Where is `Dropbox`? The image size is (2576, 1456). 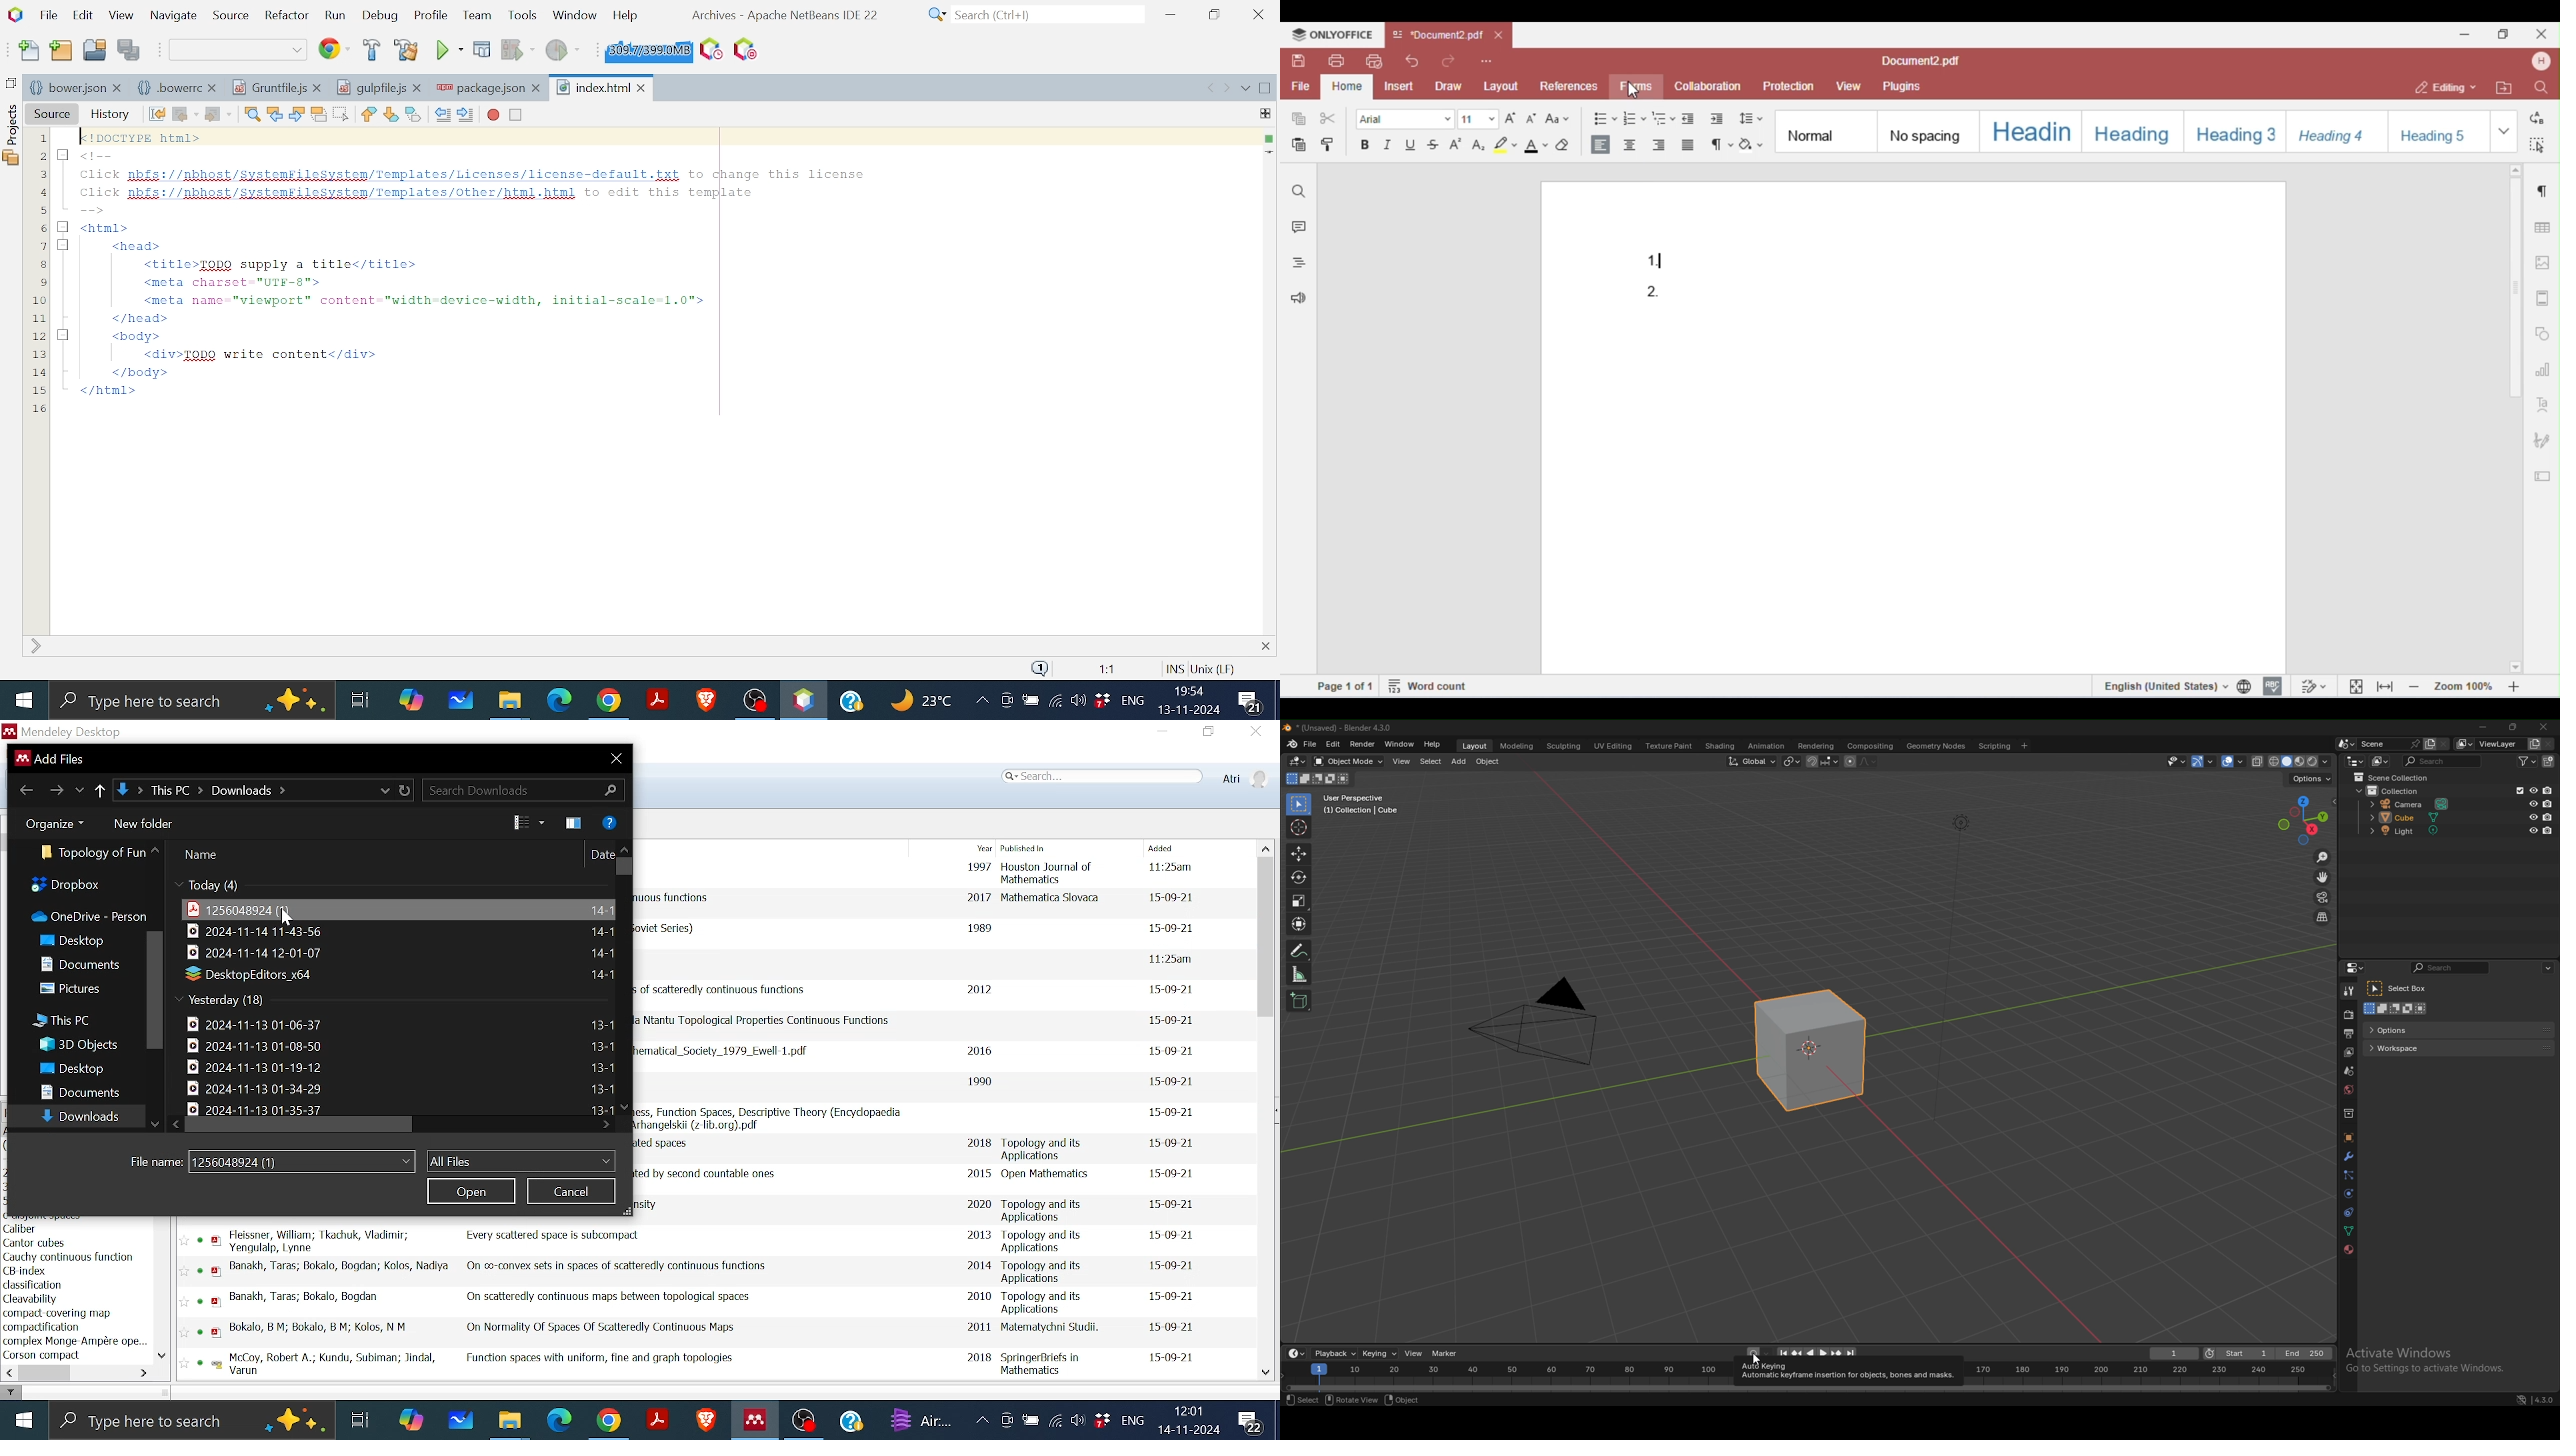
Dropbox is located at coordinates (66, 885).